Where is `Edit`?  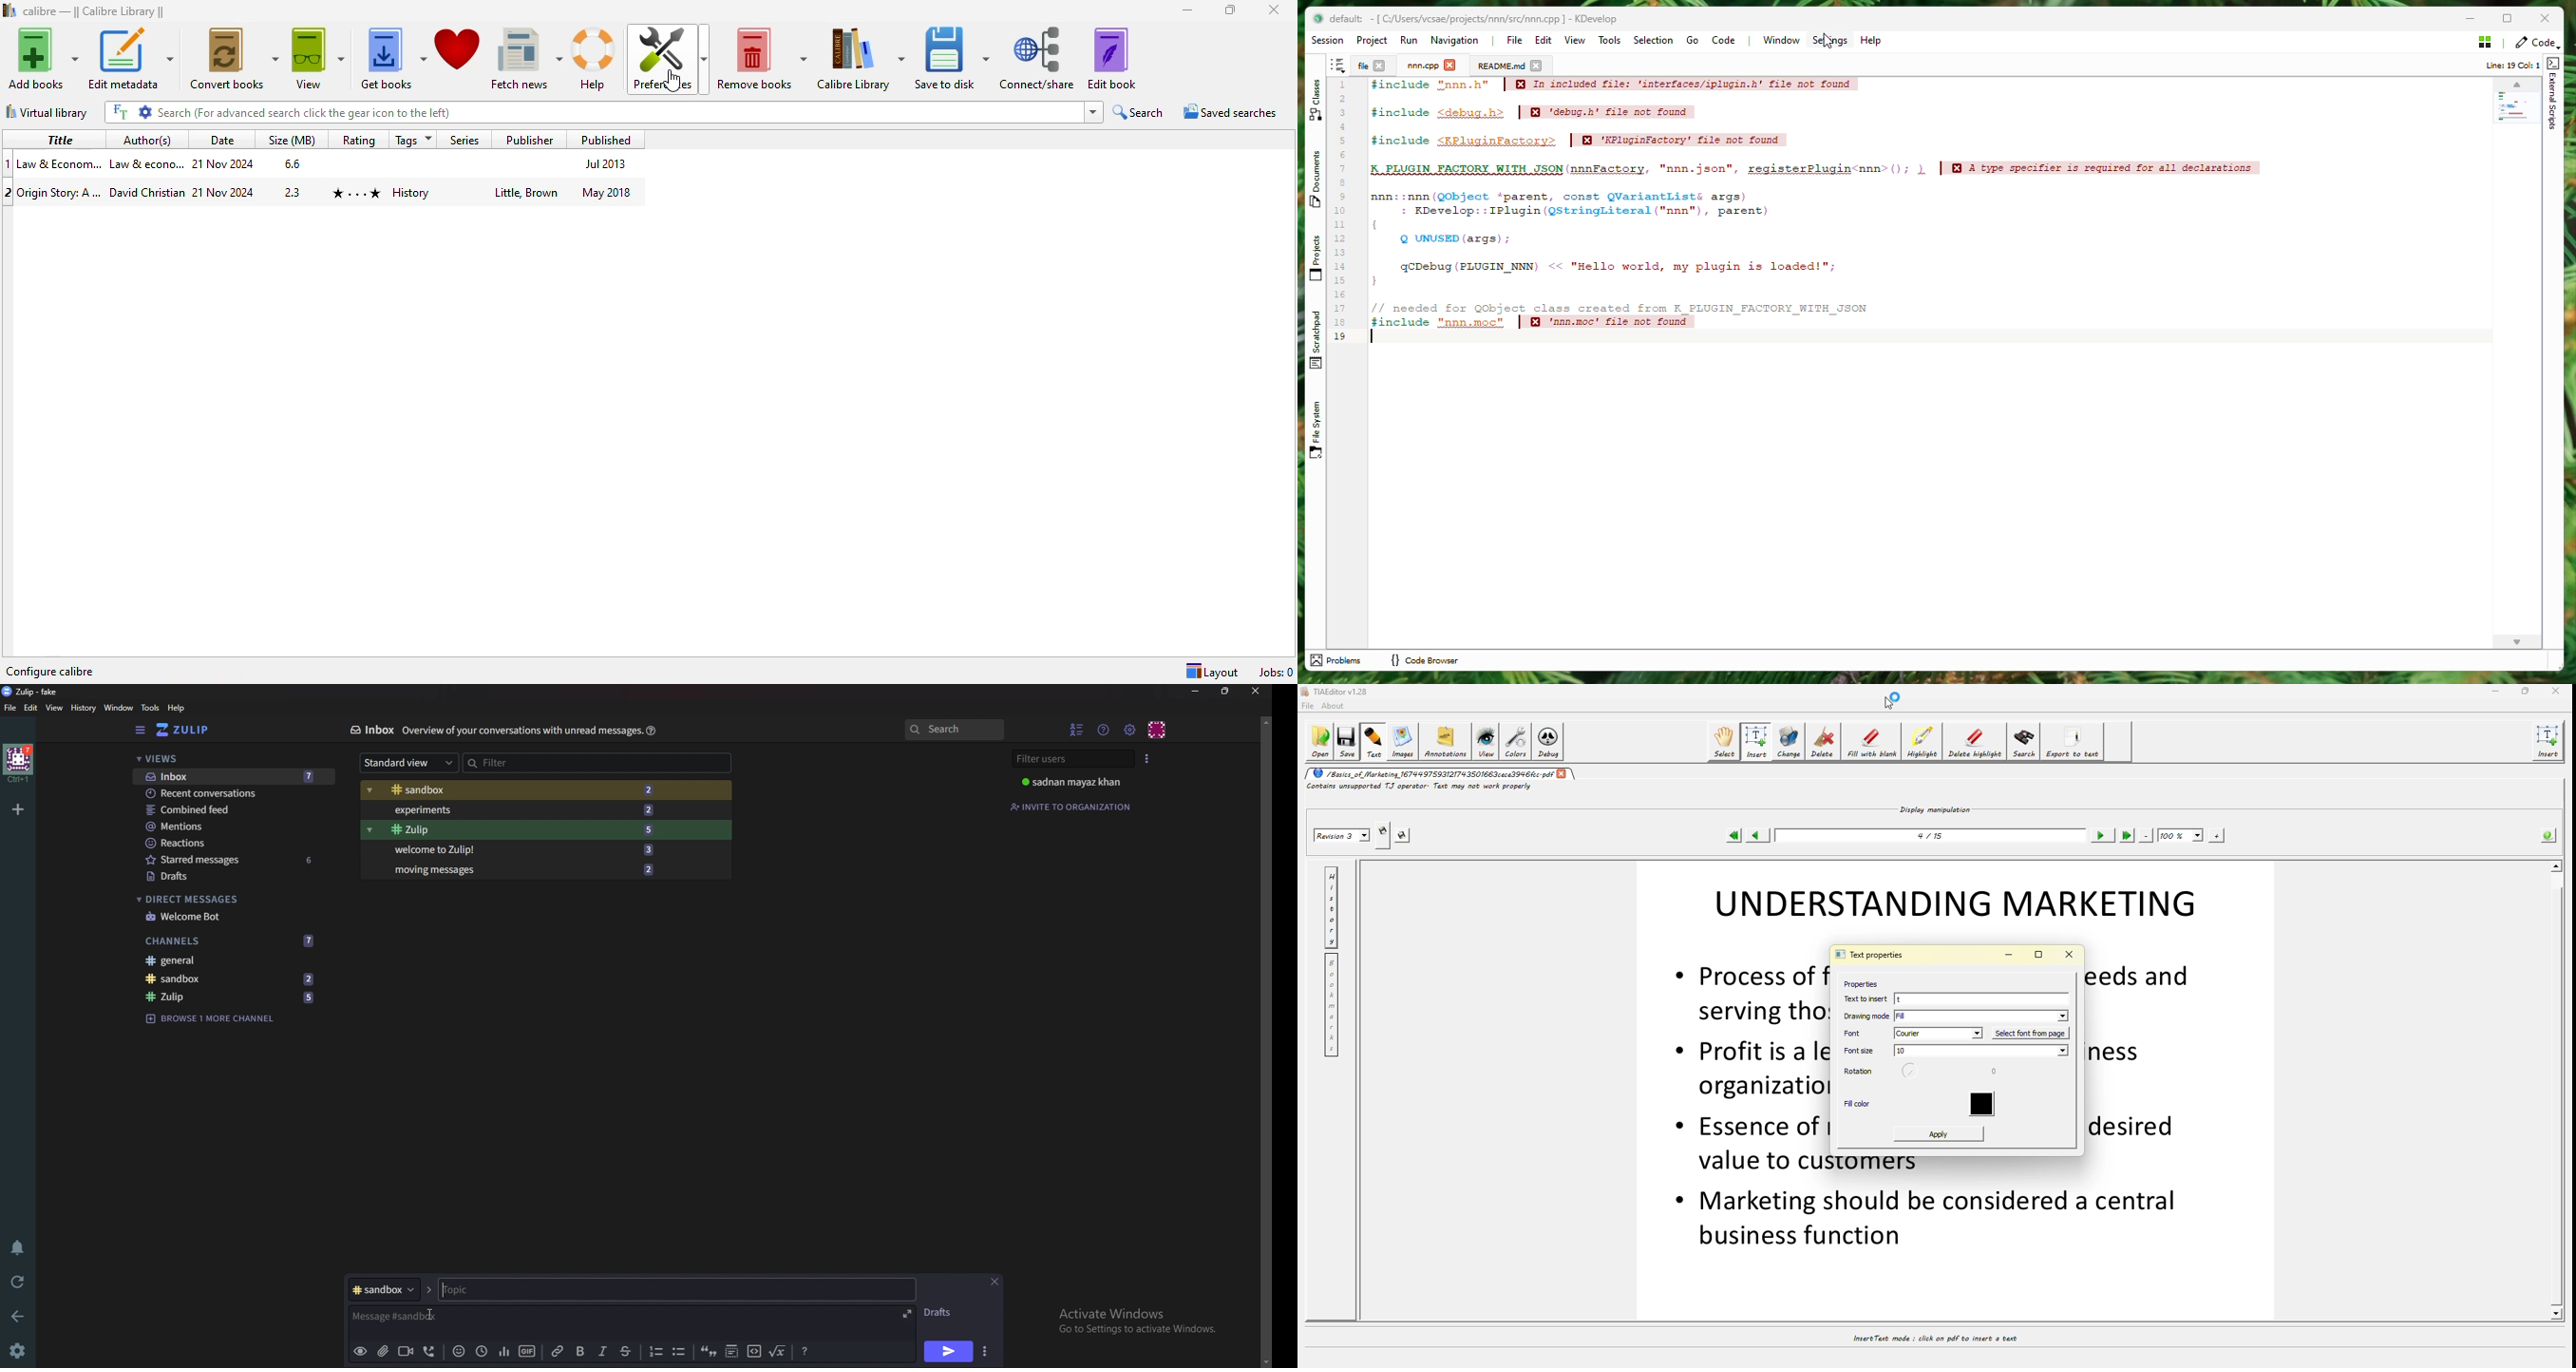
Edit is located at coordinates (31, 708).